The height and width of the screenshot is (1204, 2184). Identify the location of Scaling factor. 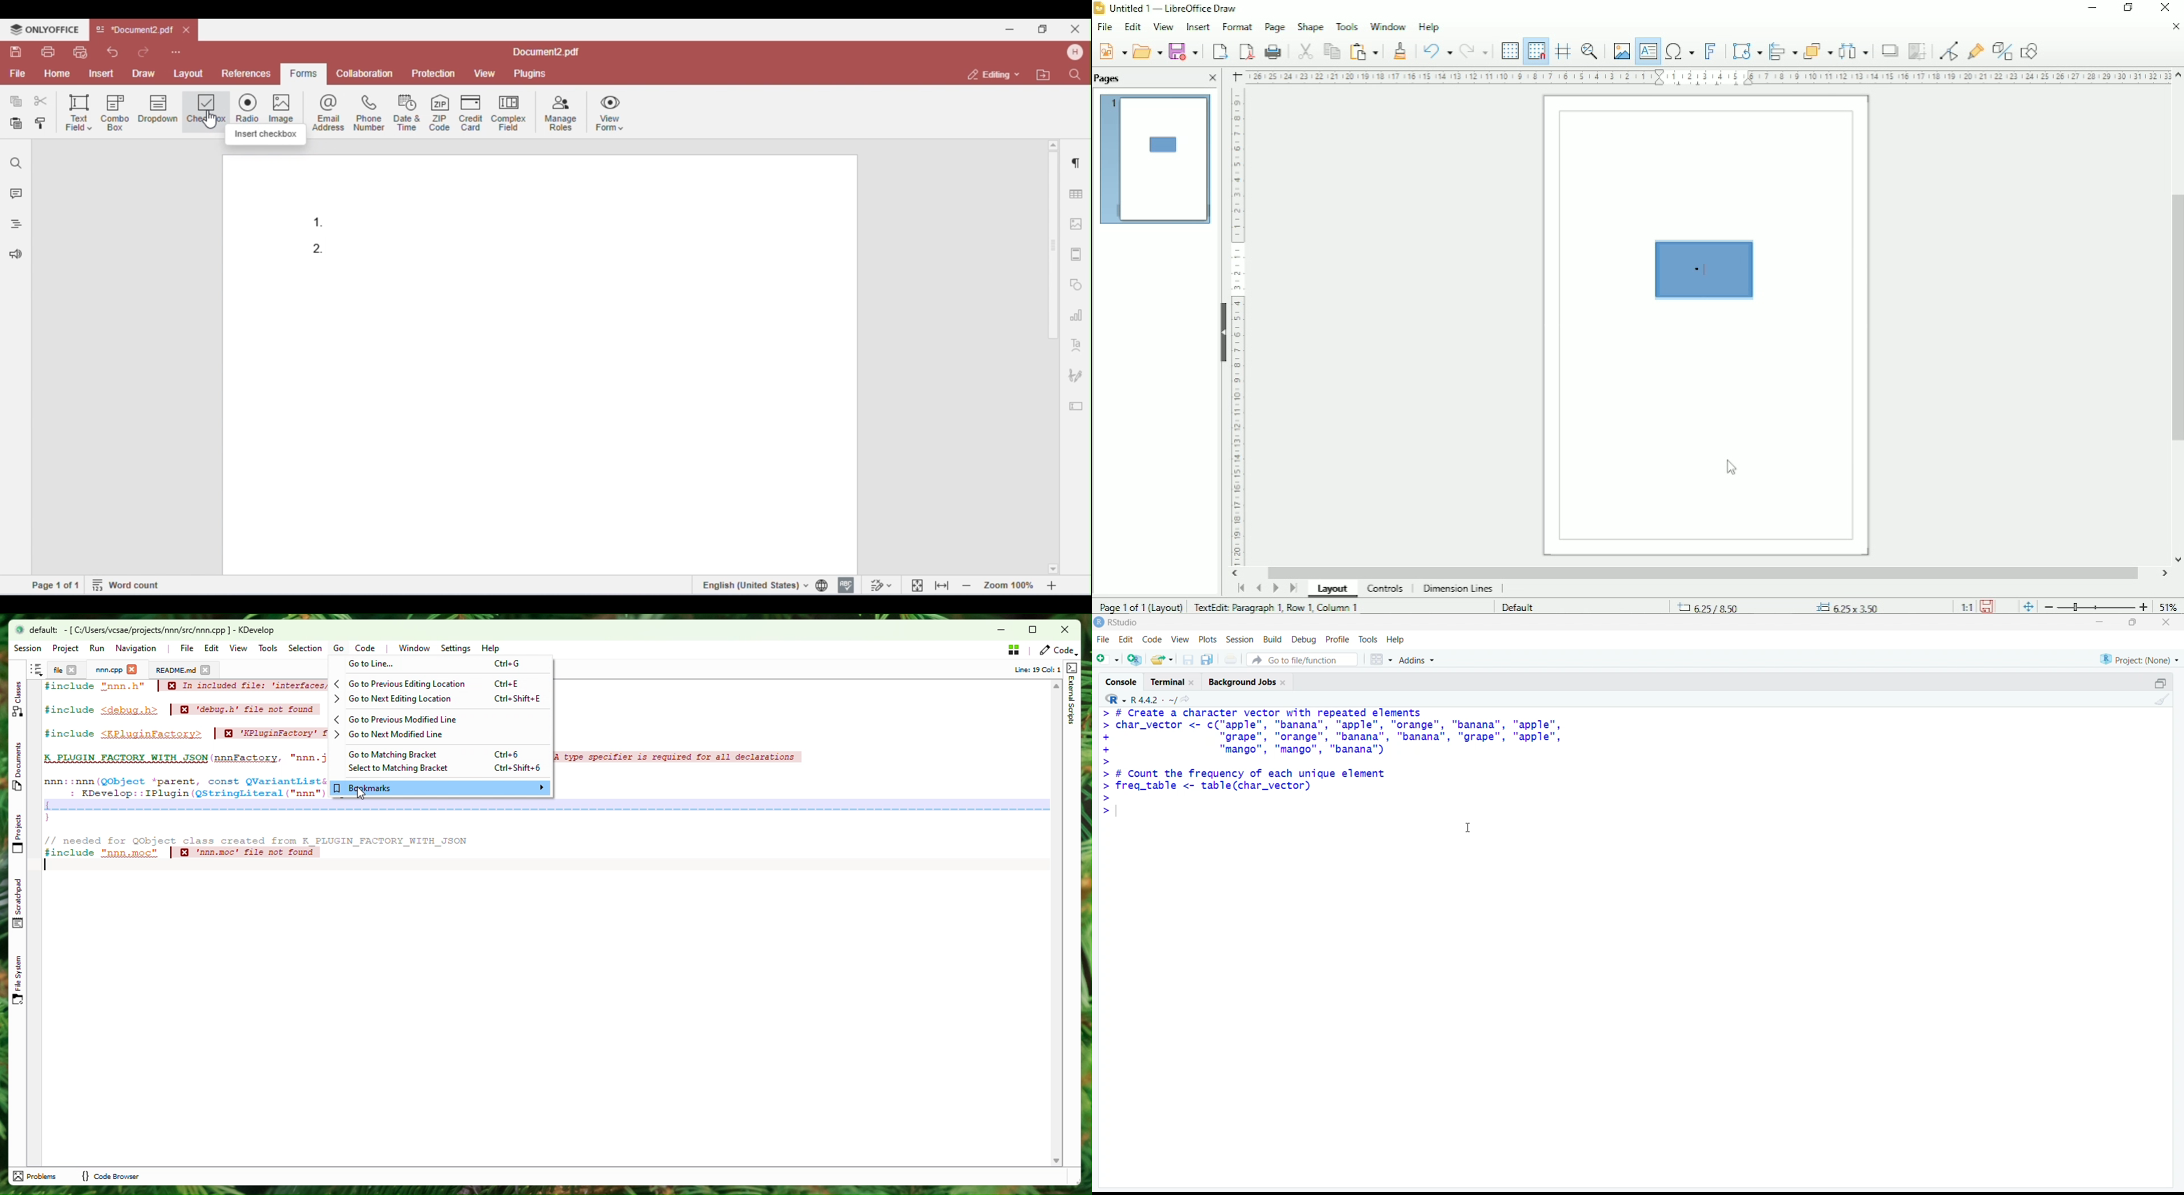
(1966, 607).